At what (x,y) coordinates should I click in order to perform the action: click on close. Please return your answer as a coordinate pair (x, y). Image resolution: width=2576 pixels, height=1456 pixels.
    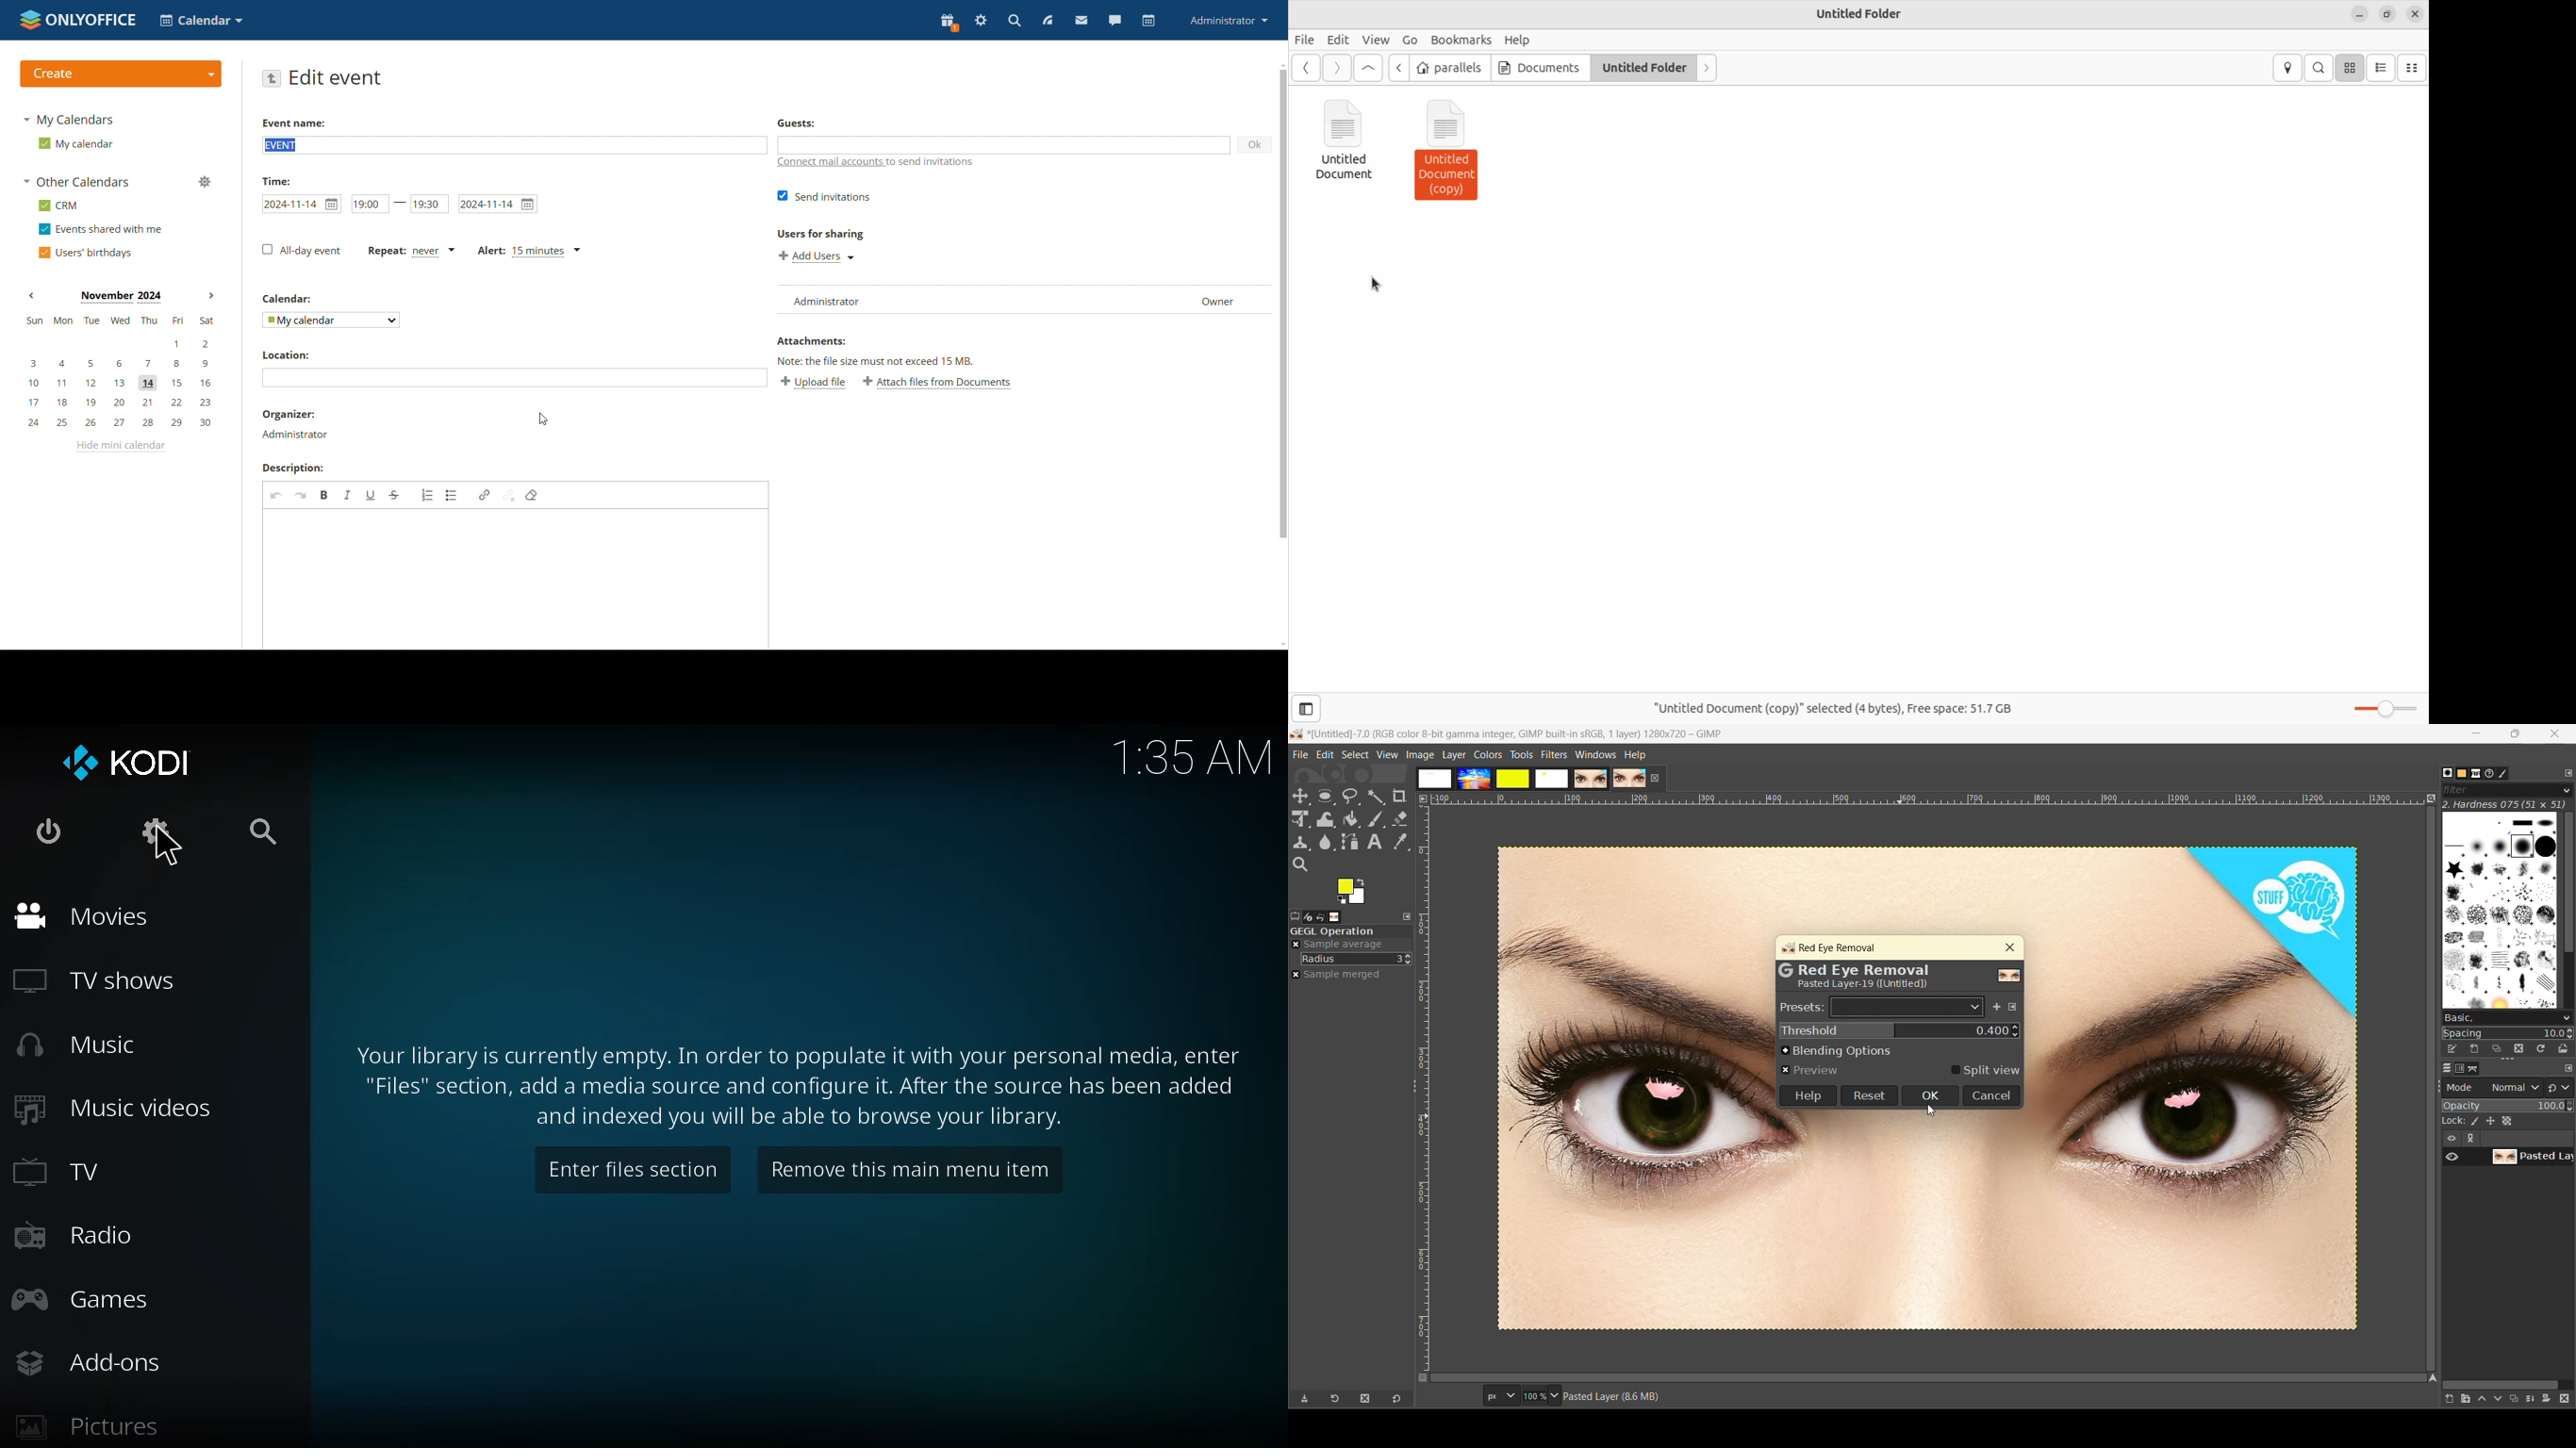
    Looking at the image, I should click on (2012, 946).